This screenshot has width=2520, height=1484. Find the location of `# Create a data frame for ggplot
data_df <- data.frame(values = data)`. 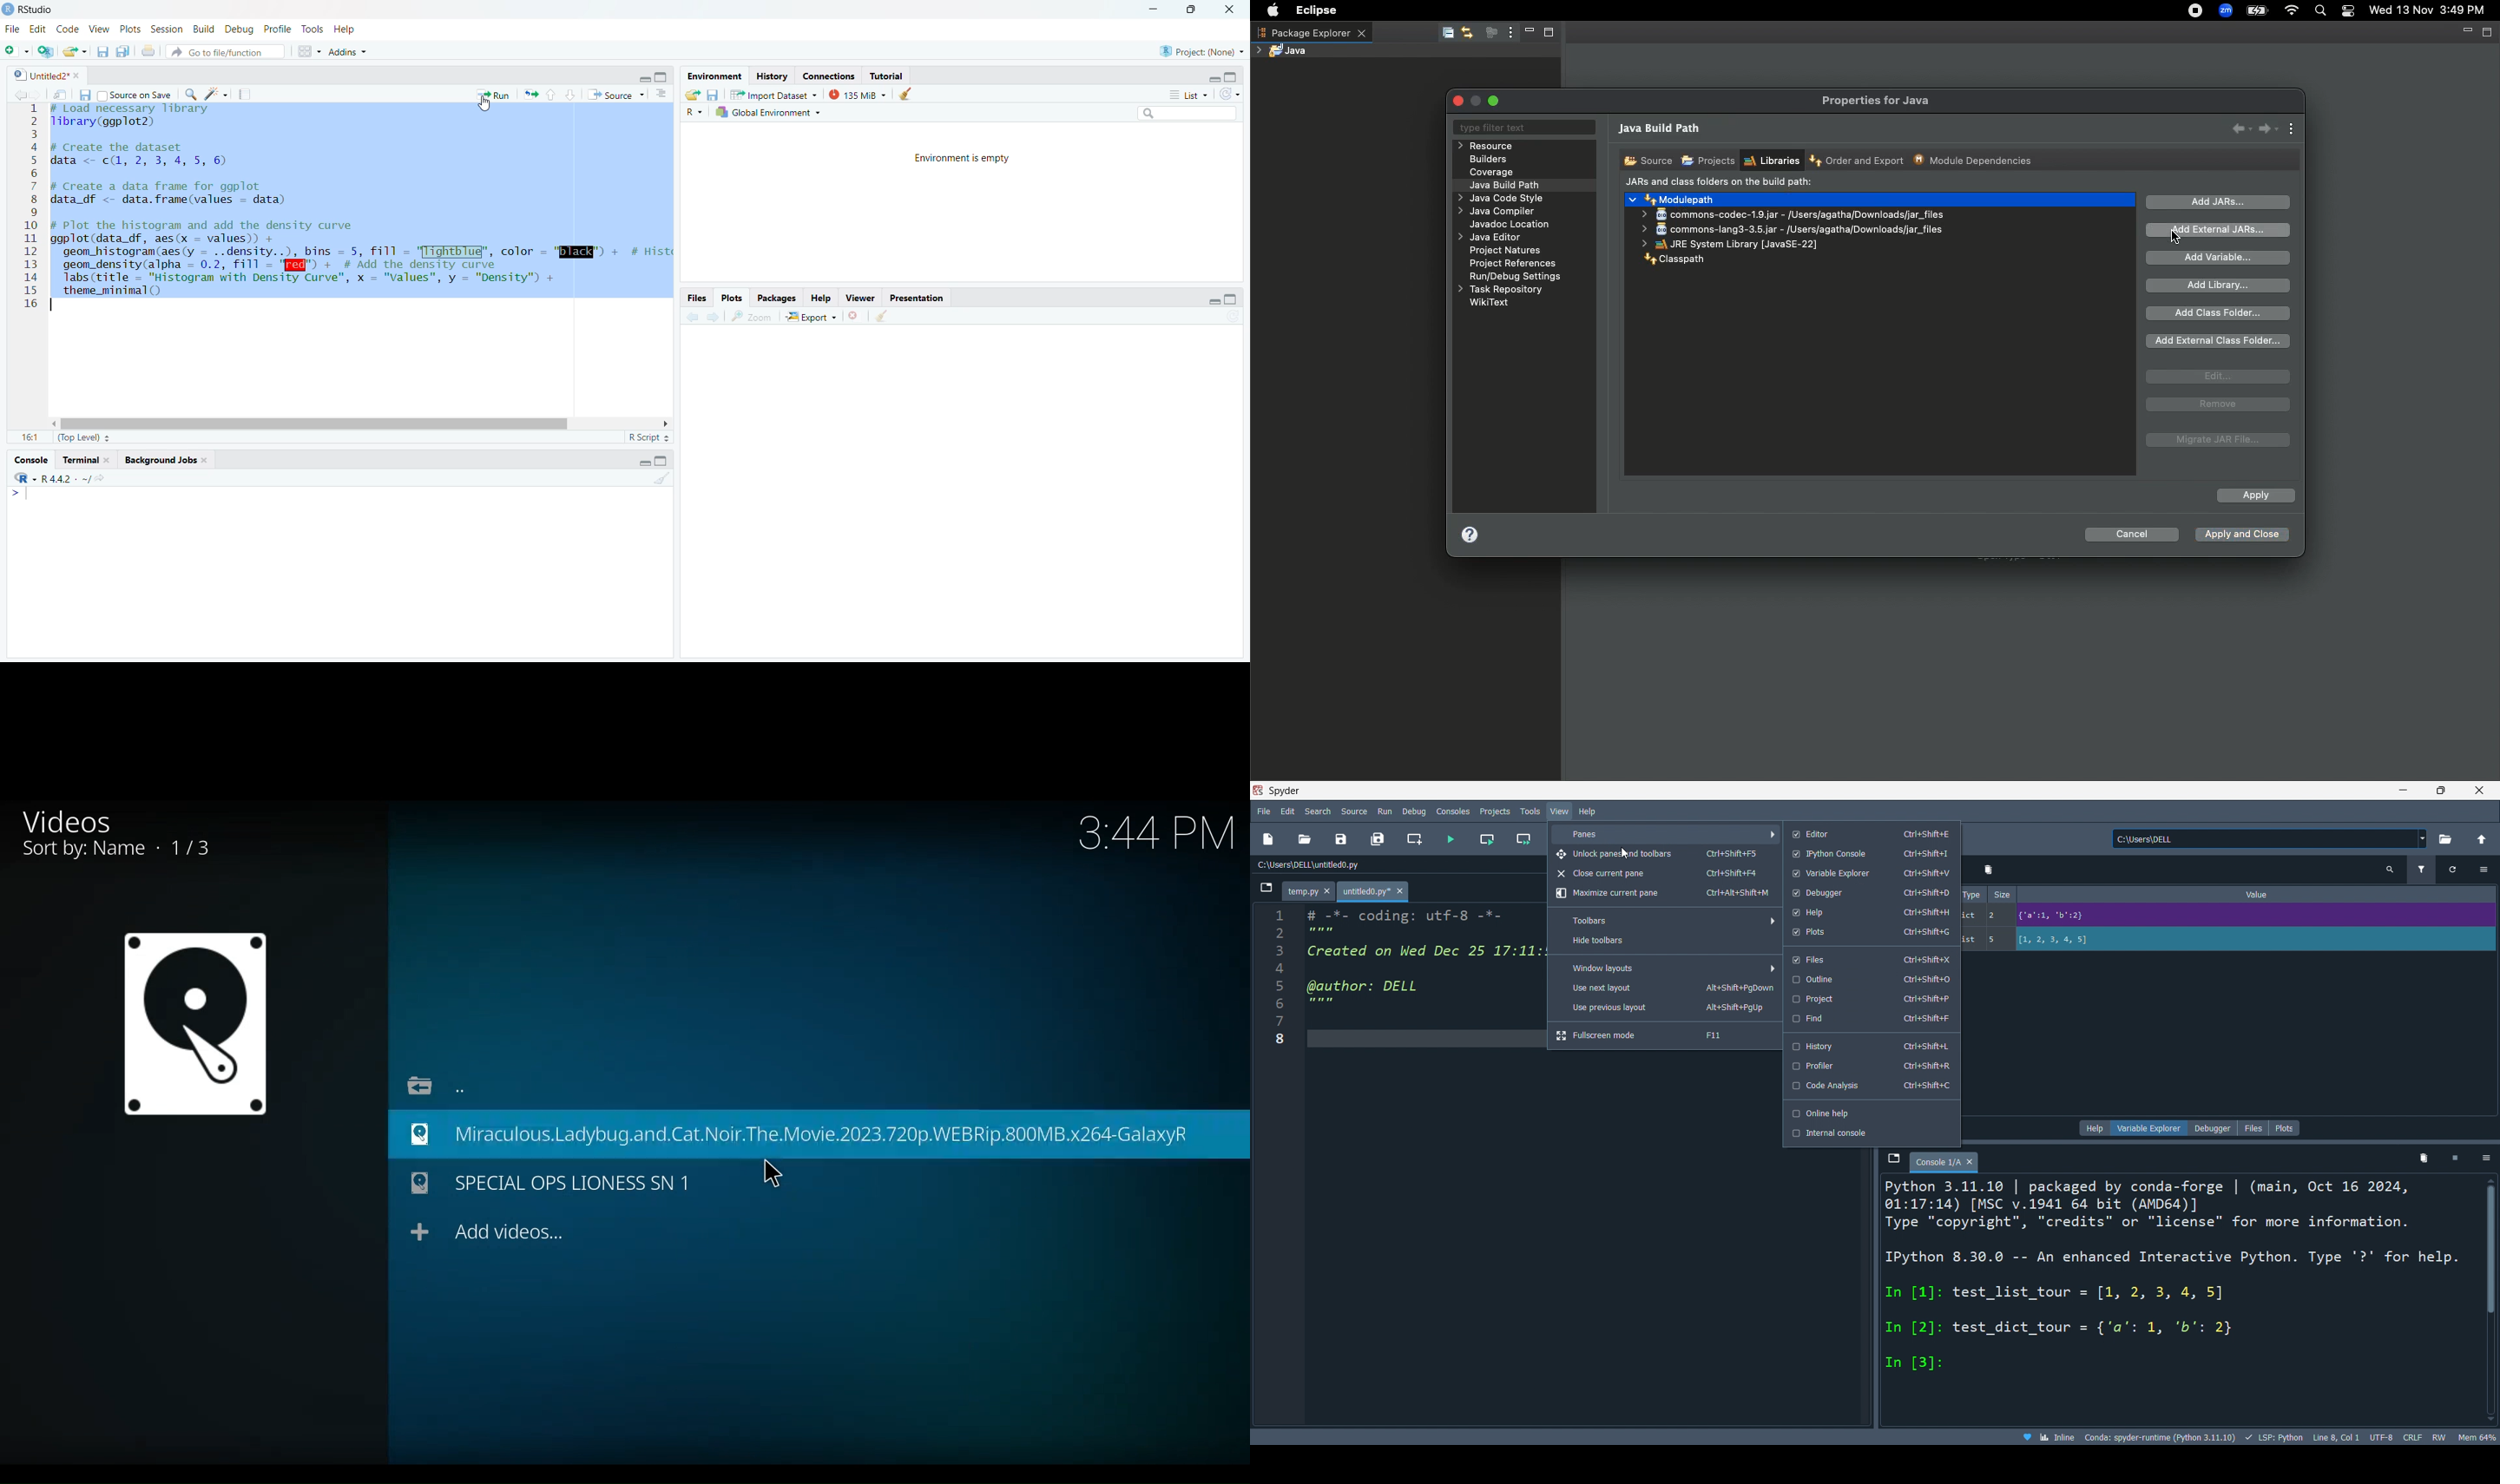

# Create a data frame for ggplot
data_df <- data.frame(values = data) is located at coordinates (172, 195).